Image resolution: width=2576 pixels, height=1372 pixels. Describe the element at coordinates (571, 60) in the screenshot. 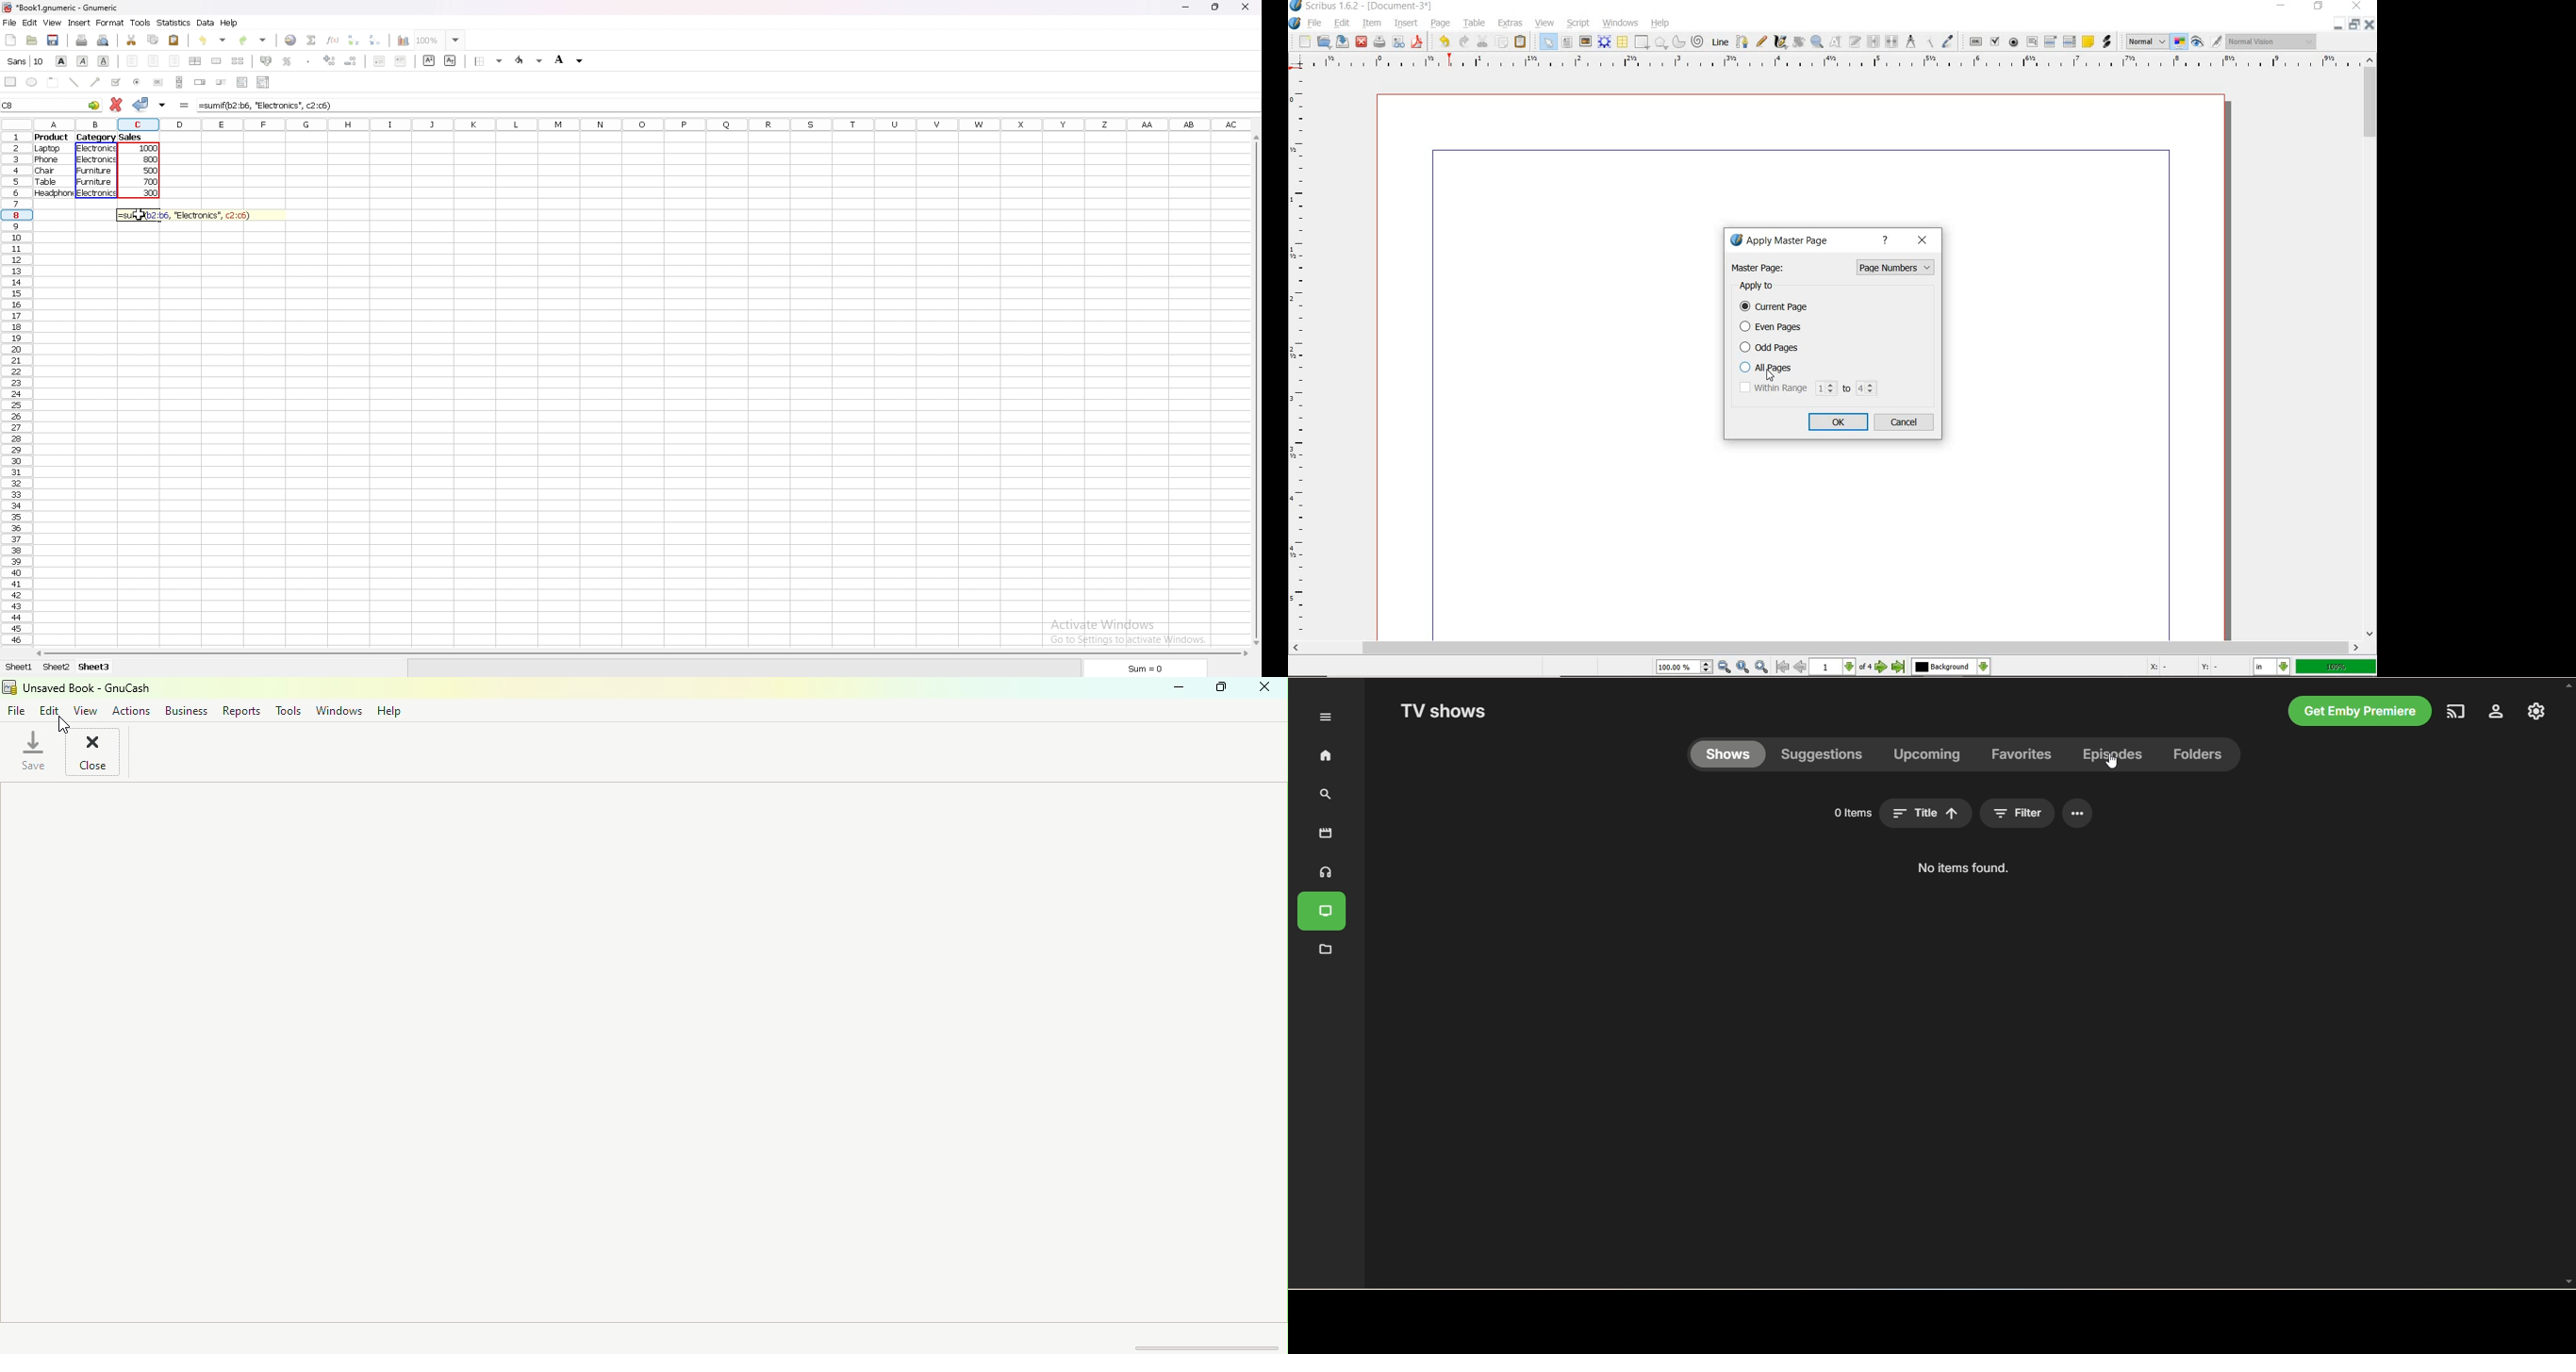

I see `background` at that location.